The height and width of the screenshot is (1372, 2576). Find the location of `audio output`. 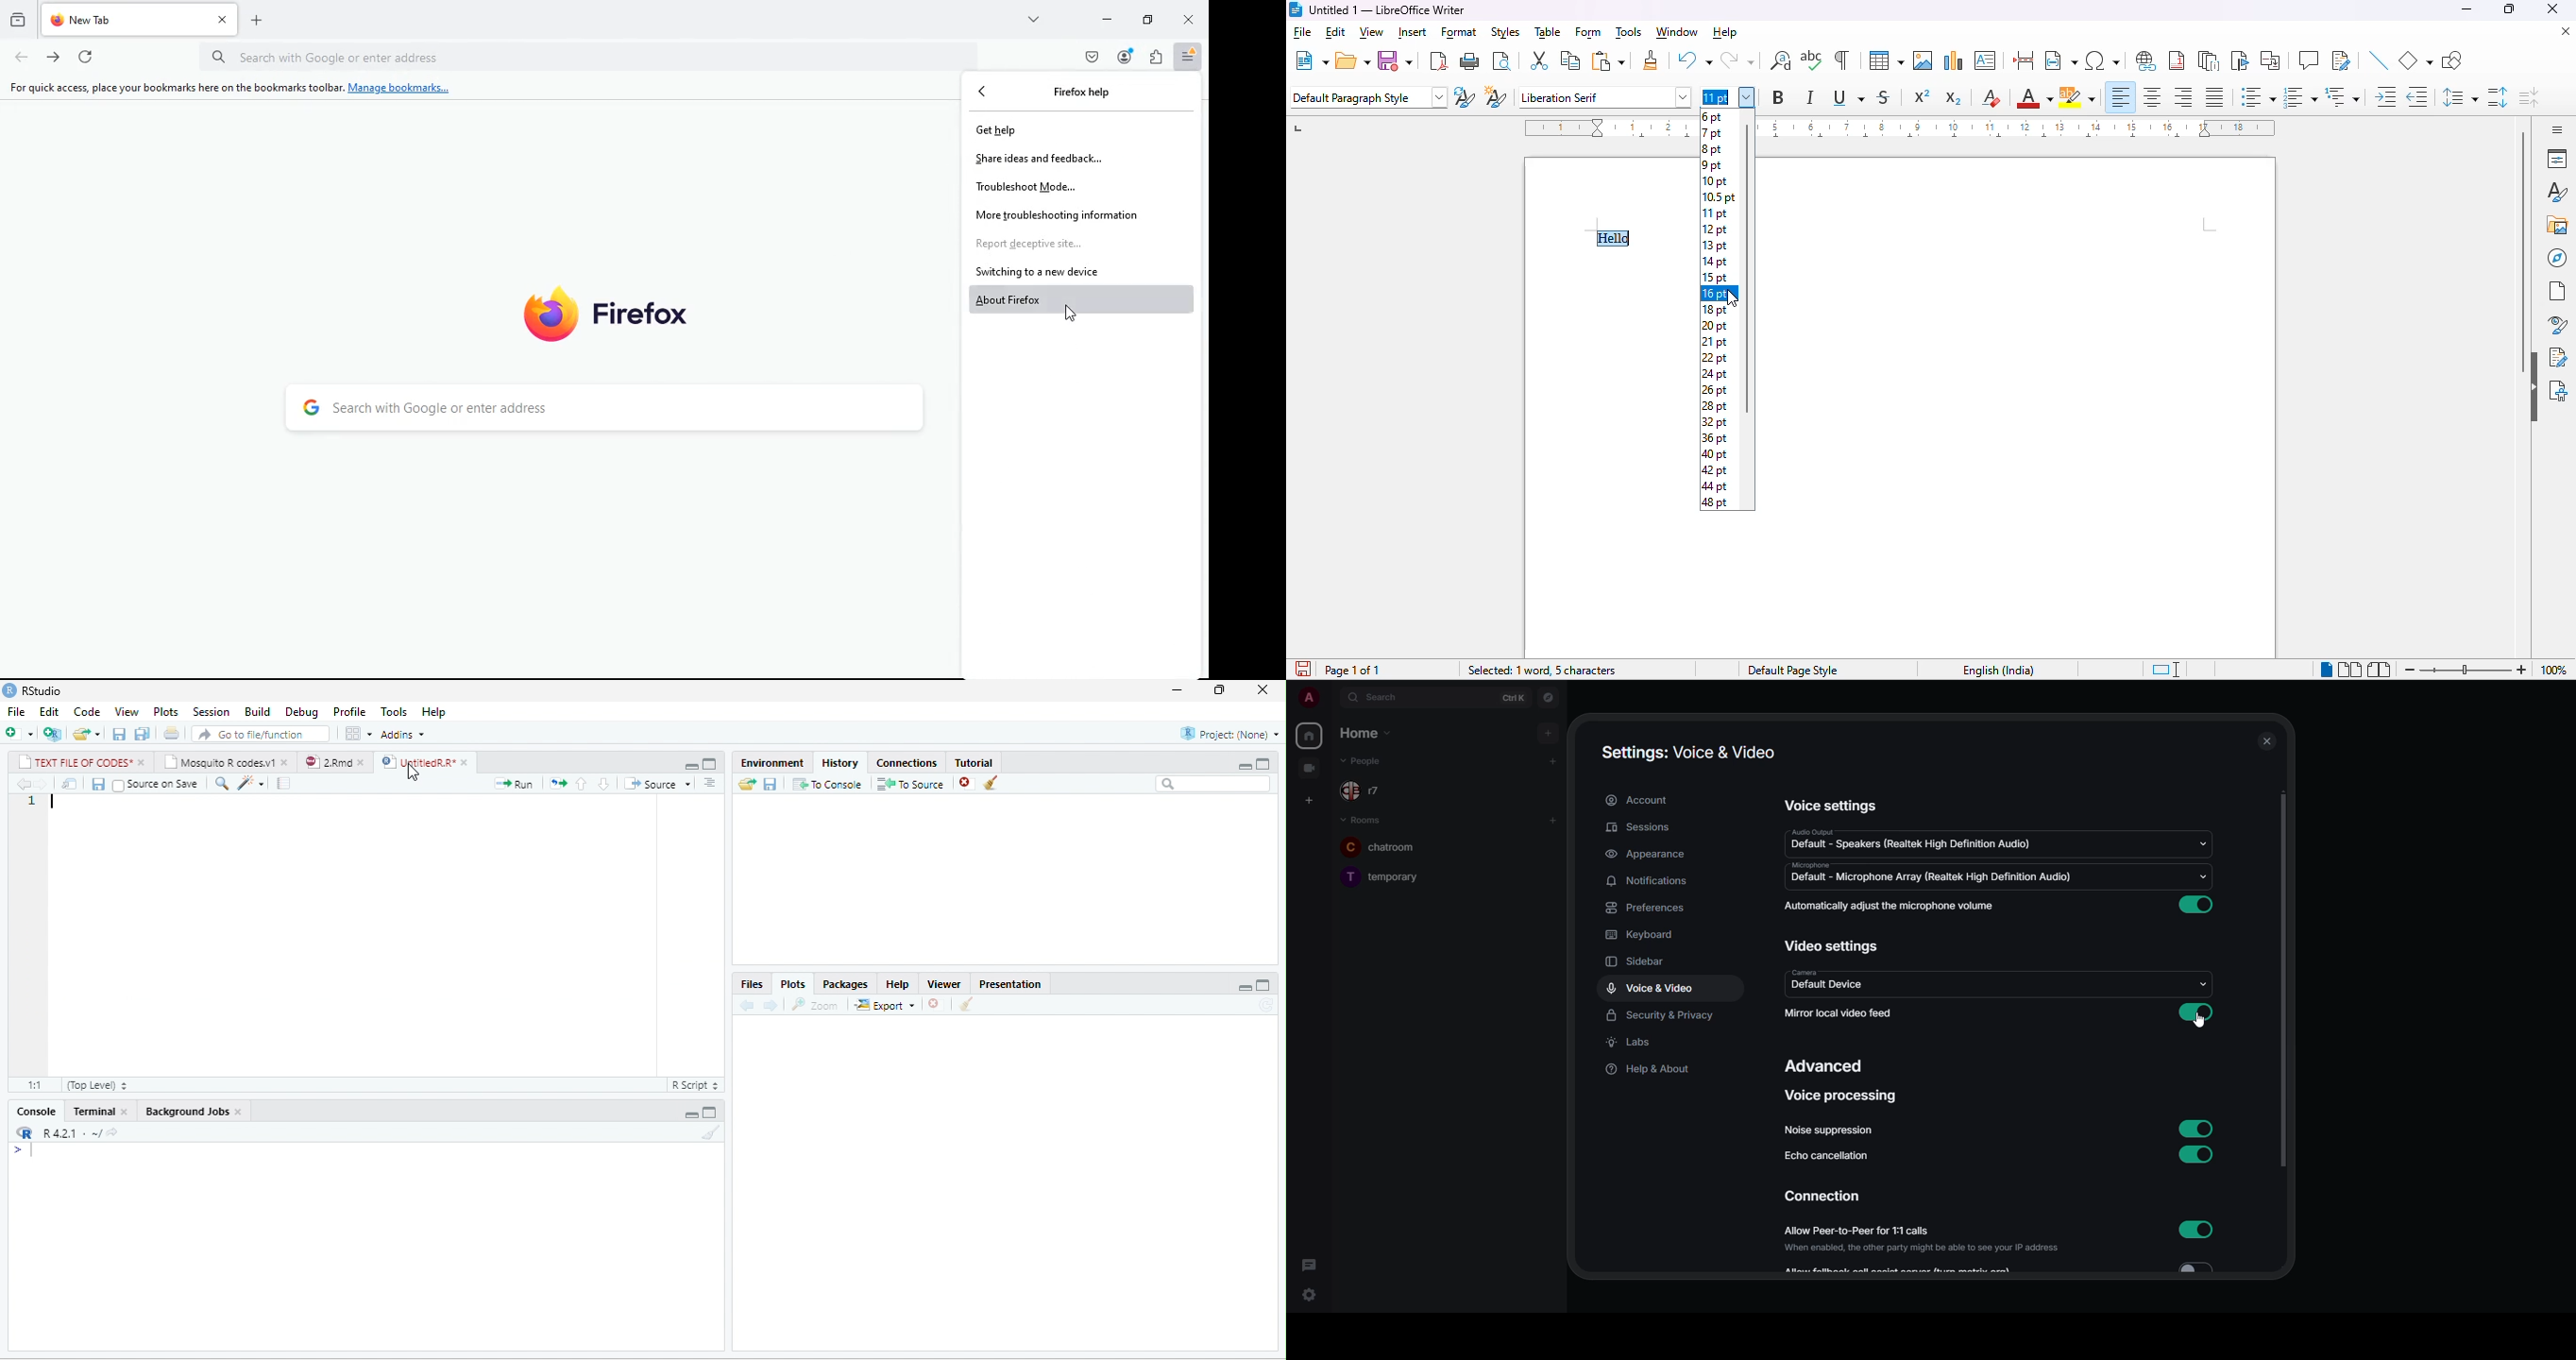

audio output is located at coordinates (1810, 831).